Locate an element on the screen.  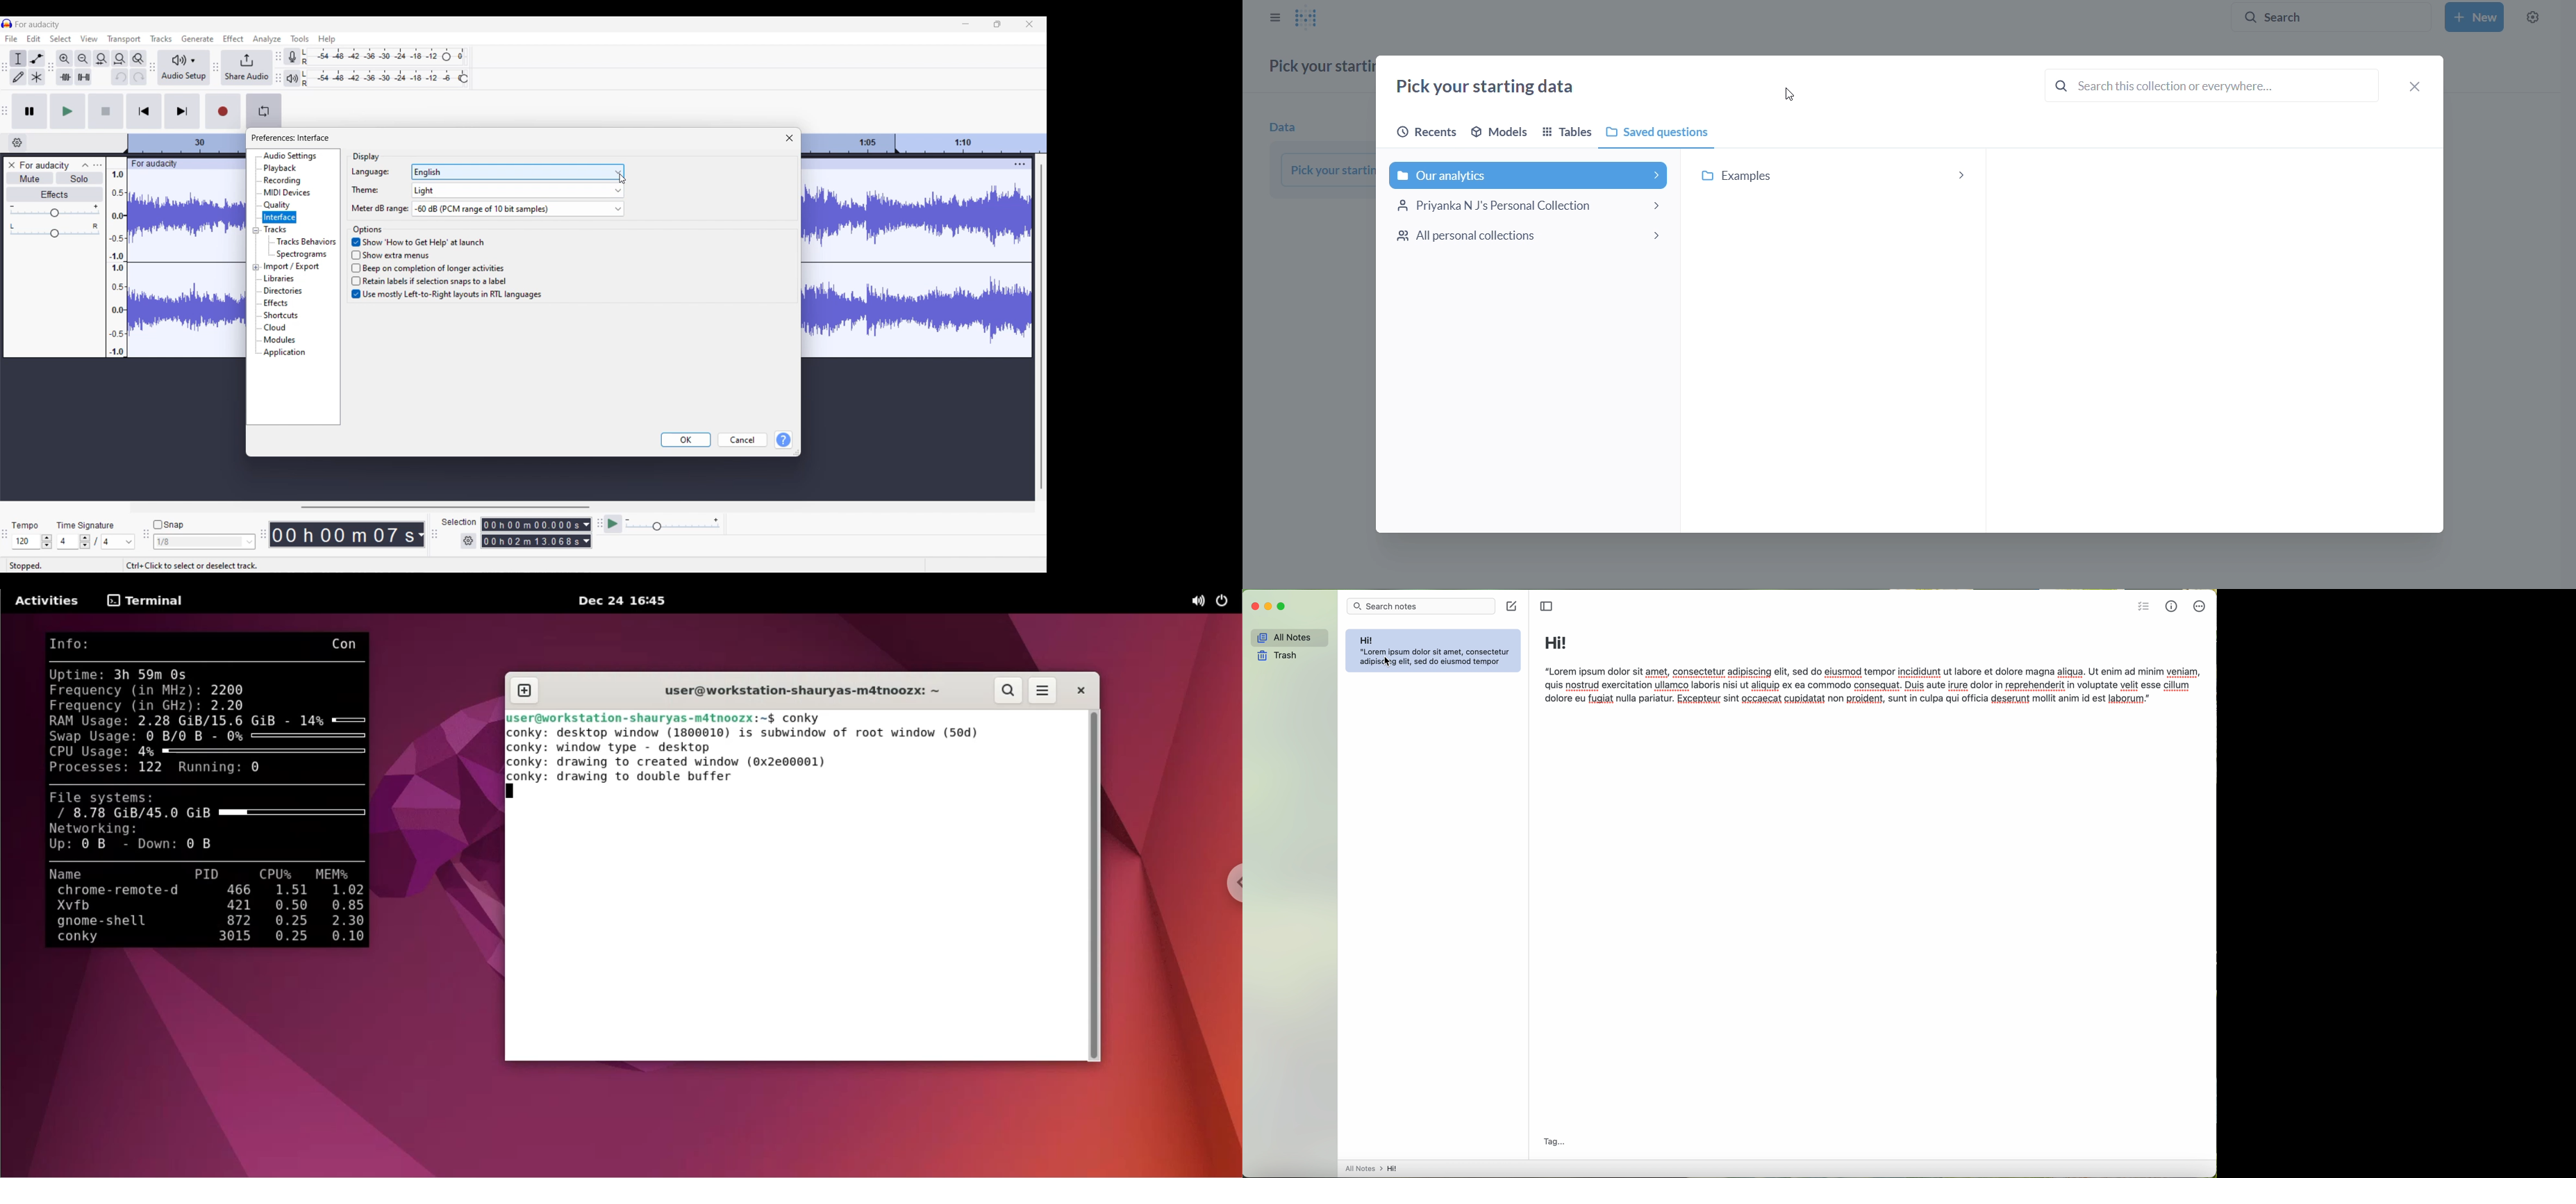
Quality is located at coordinates (277, 205).